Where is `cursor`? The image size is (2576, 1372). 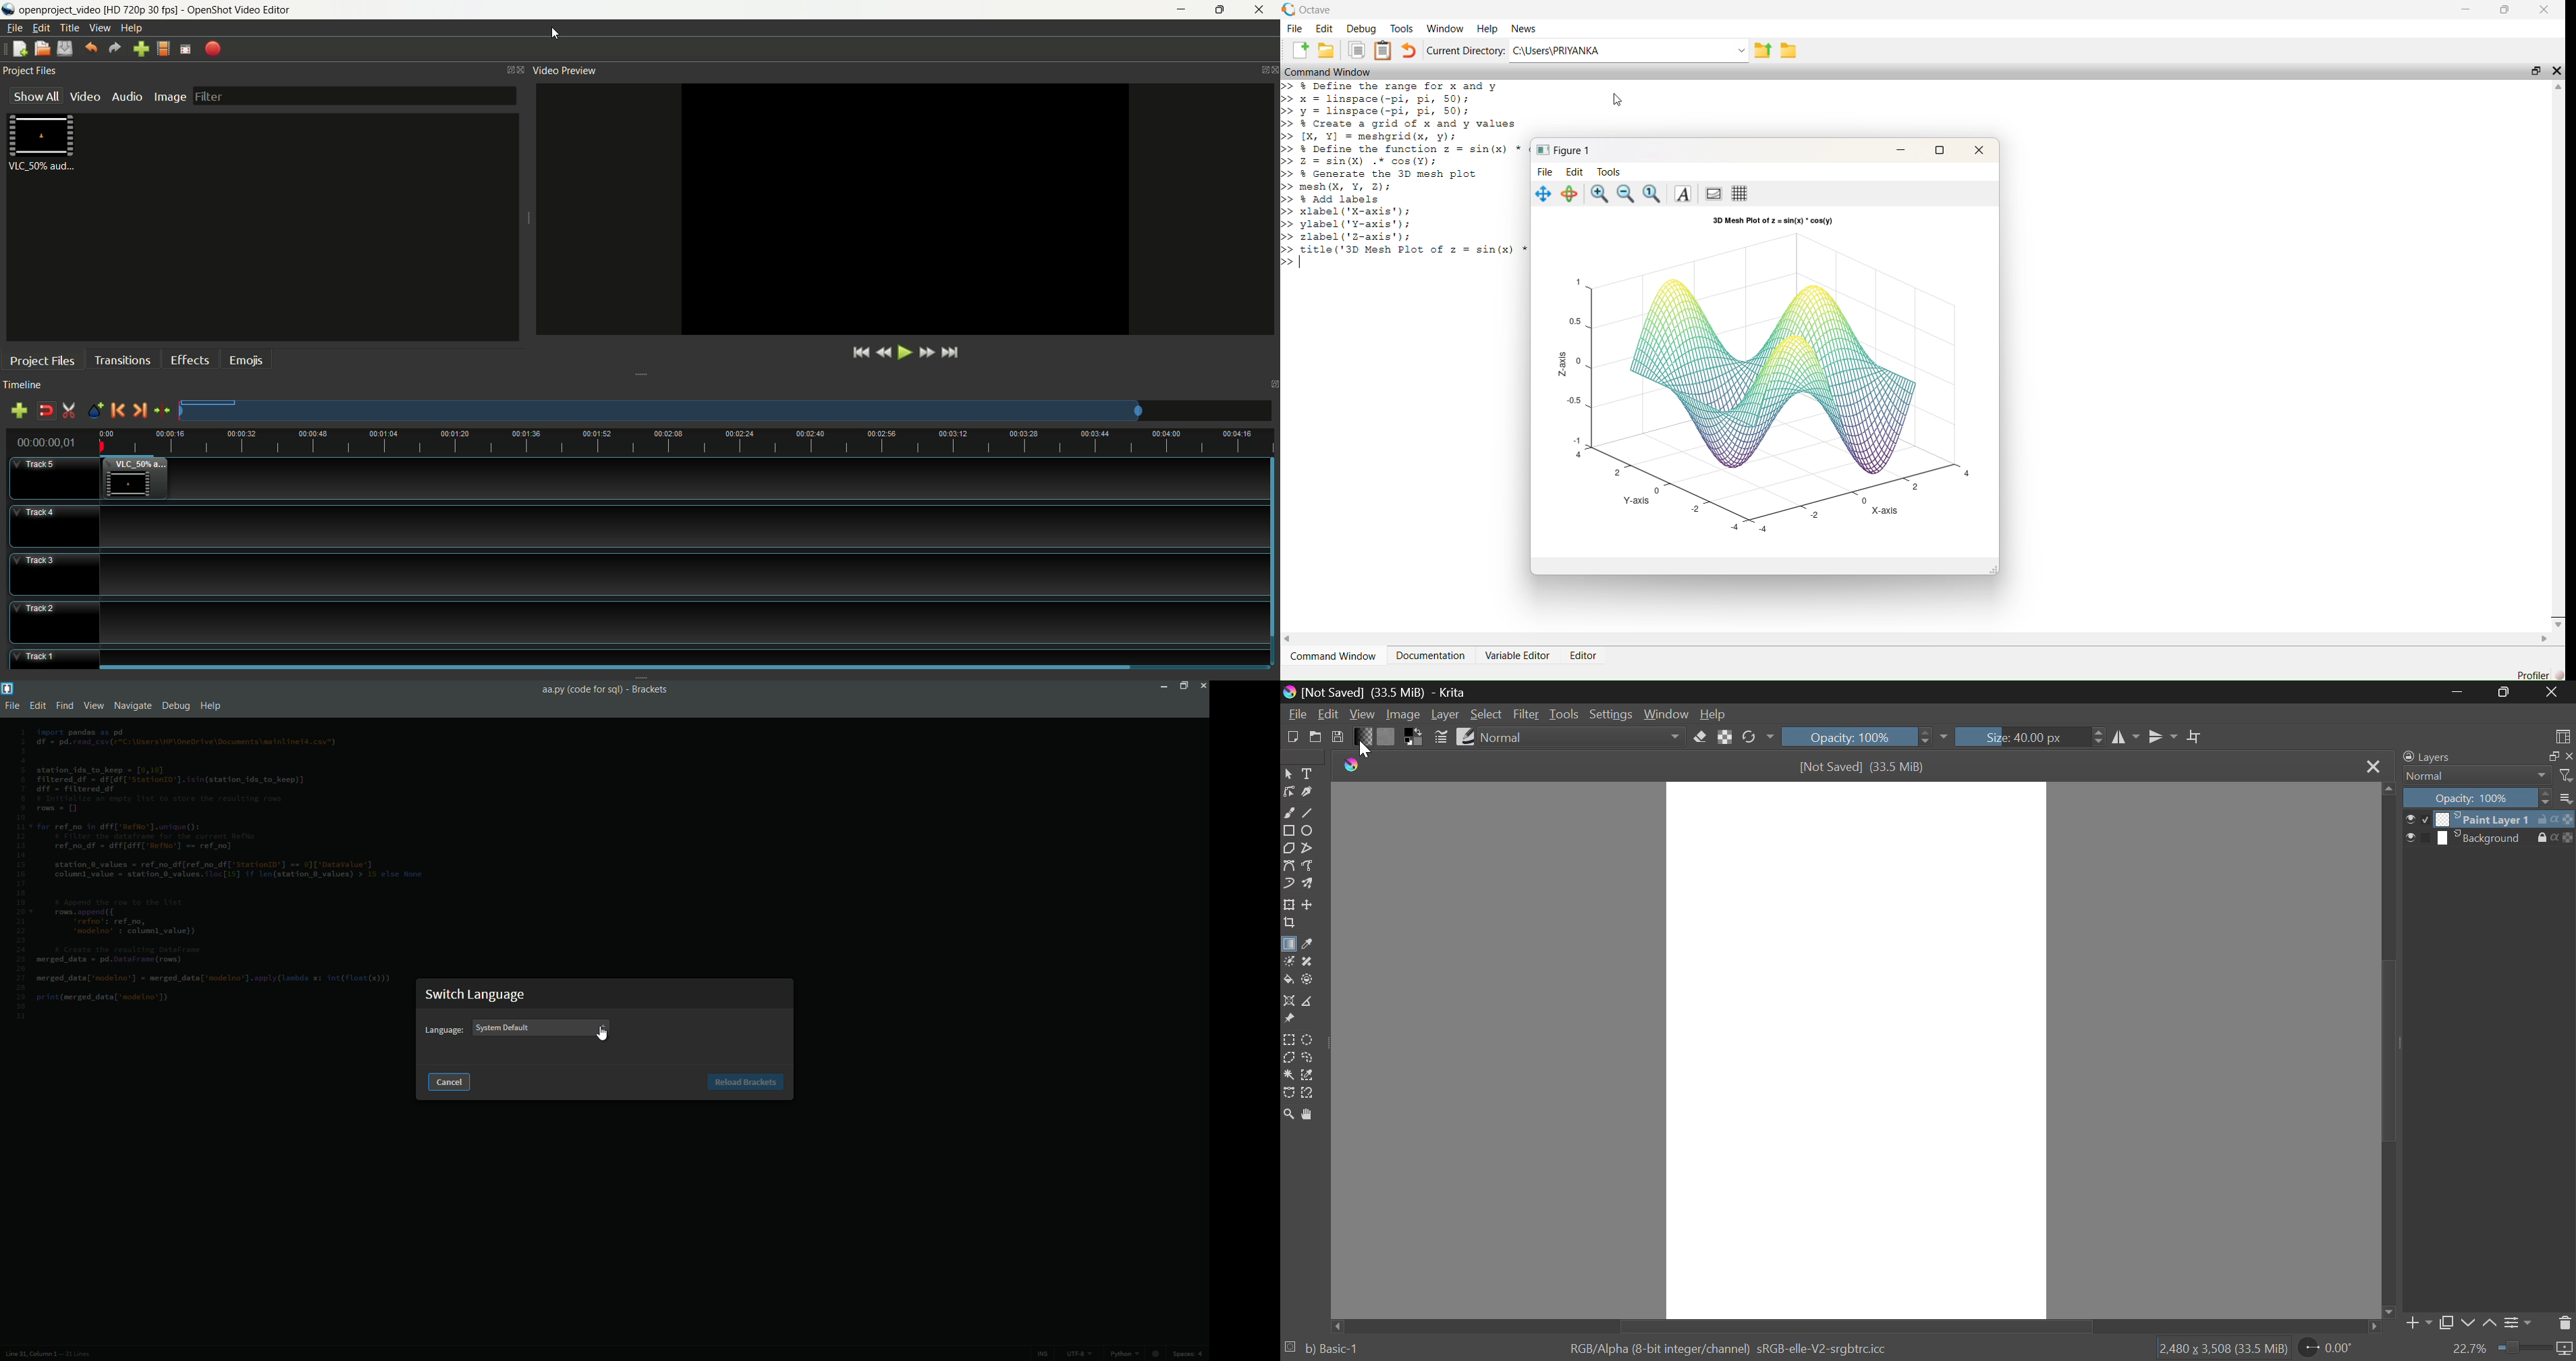 cursor is located at coordinates (603, 1033).